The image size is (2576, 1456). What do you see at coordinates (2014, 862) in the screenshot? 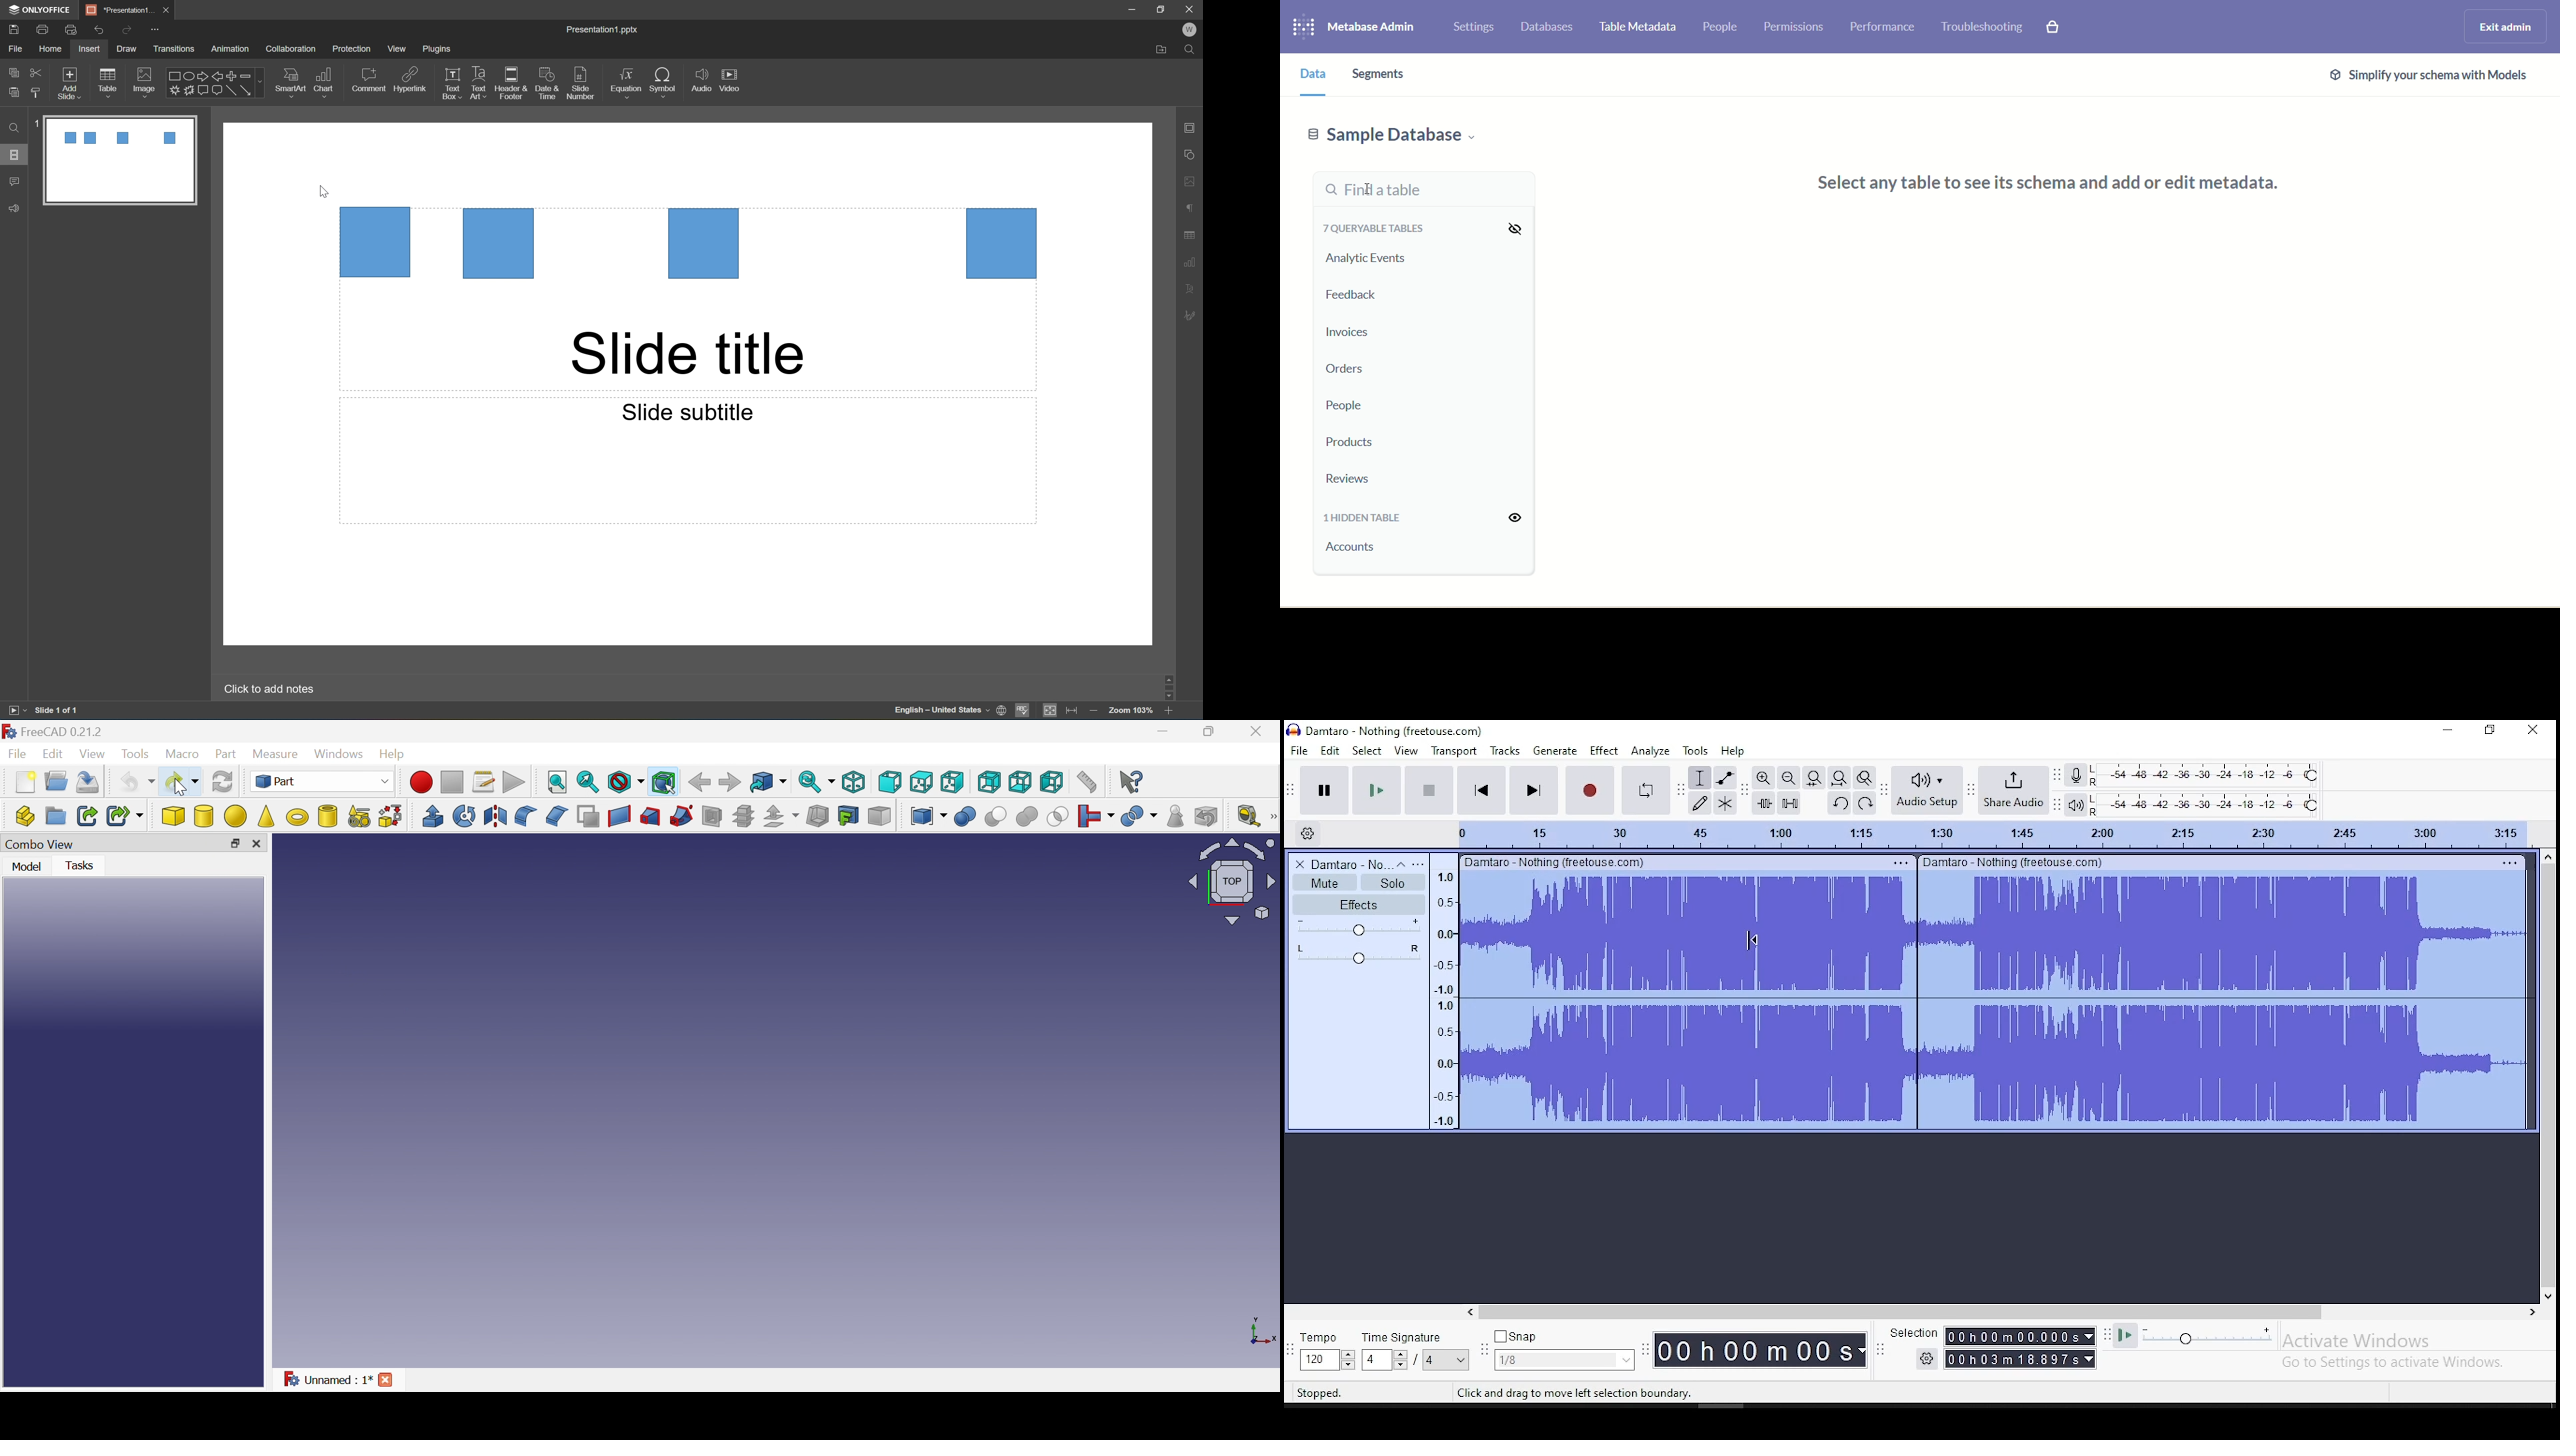
I see `Damtaro-Nothing (freehouse.com)` at bounding box center [2014, 862].